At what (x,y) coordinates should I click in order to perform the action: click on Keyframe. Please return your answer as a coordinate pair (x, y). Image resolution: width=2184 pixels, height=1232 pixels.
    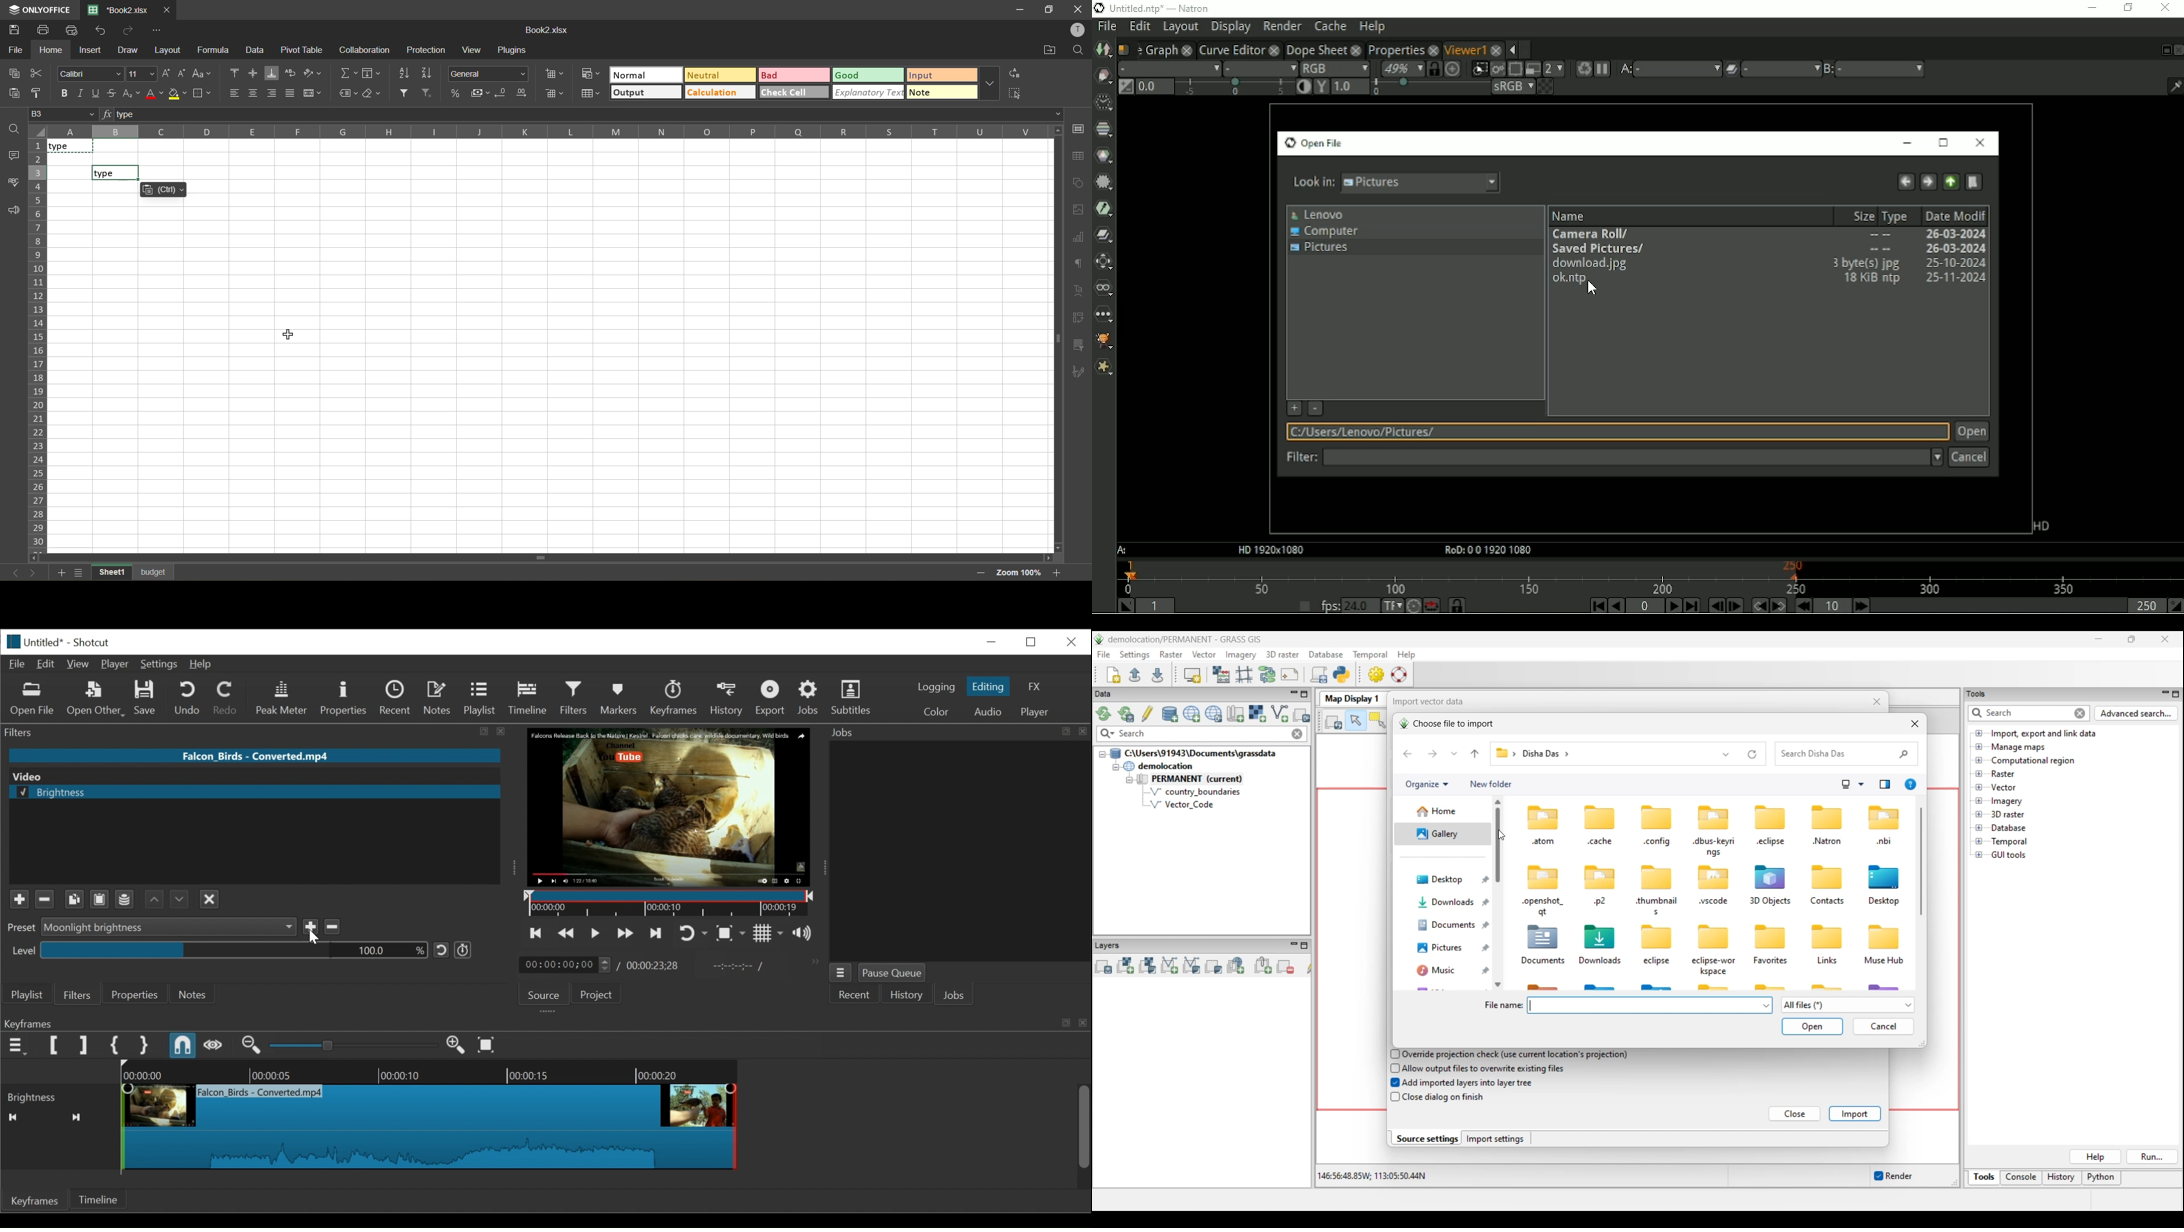
    Looking at the image, I should click on (596, 1125).